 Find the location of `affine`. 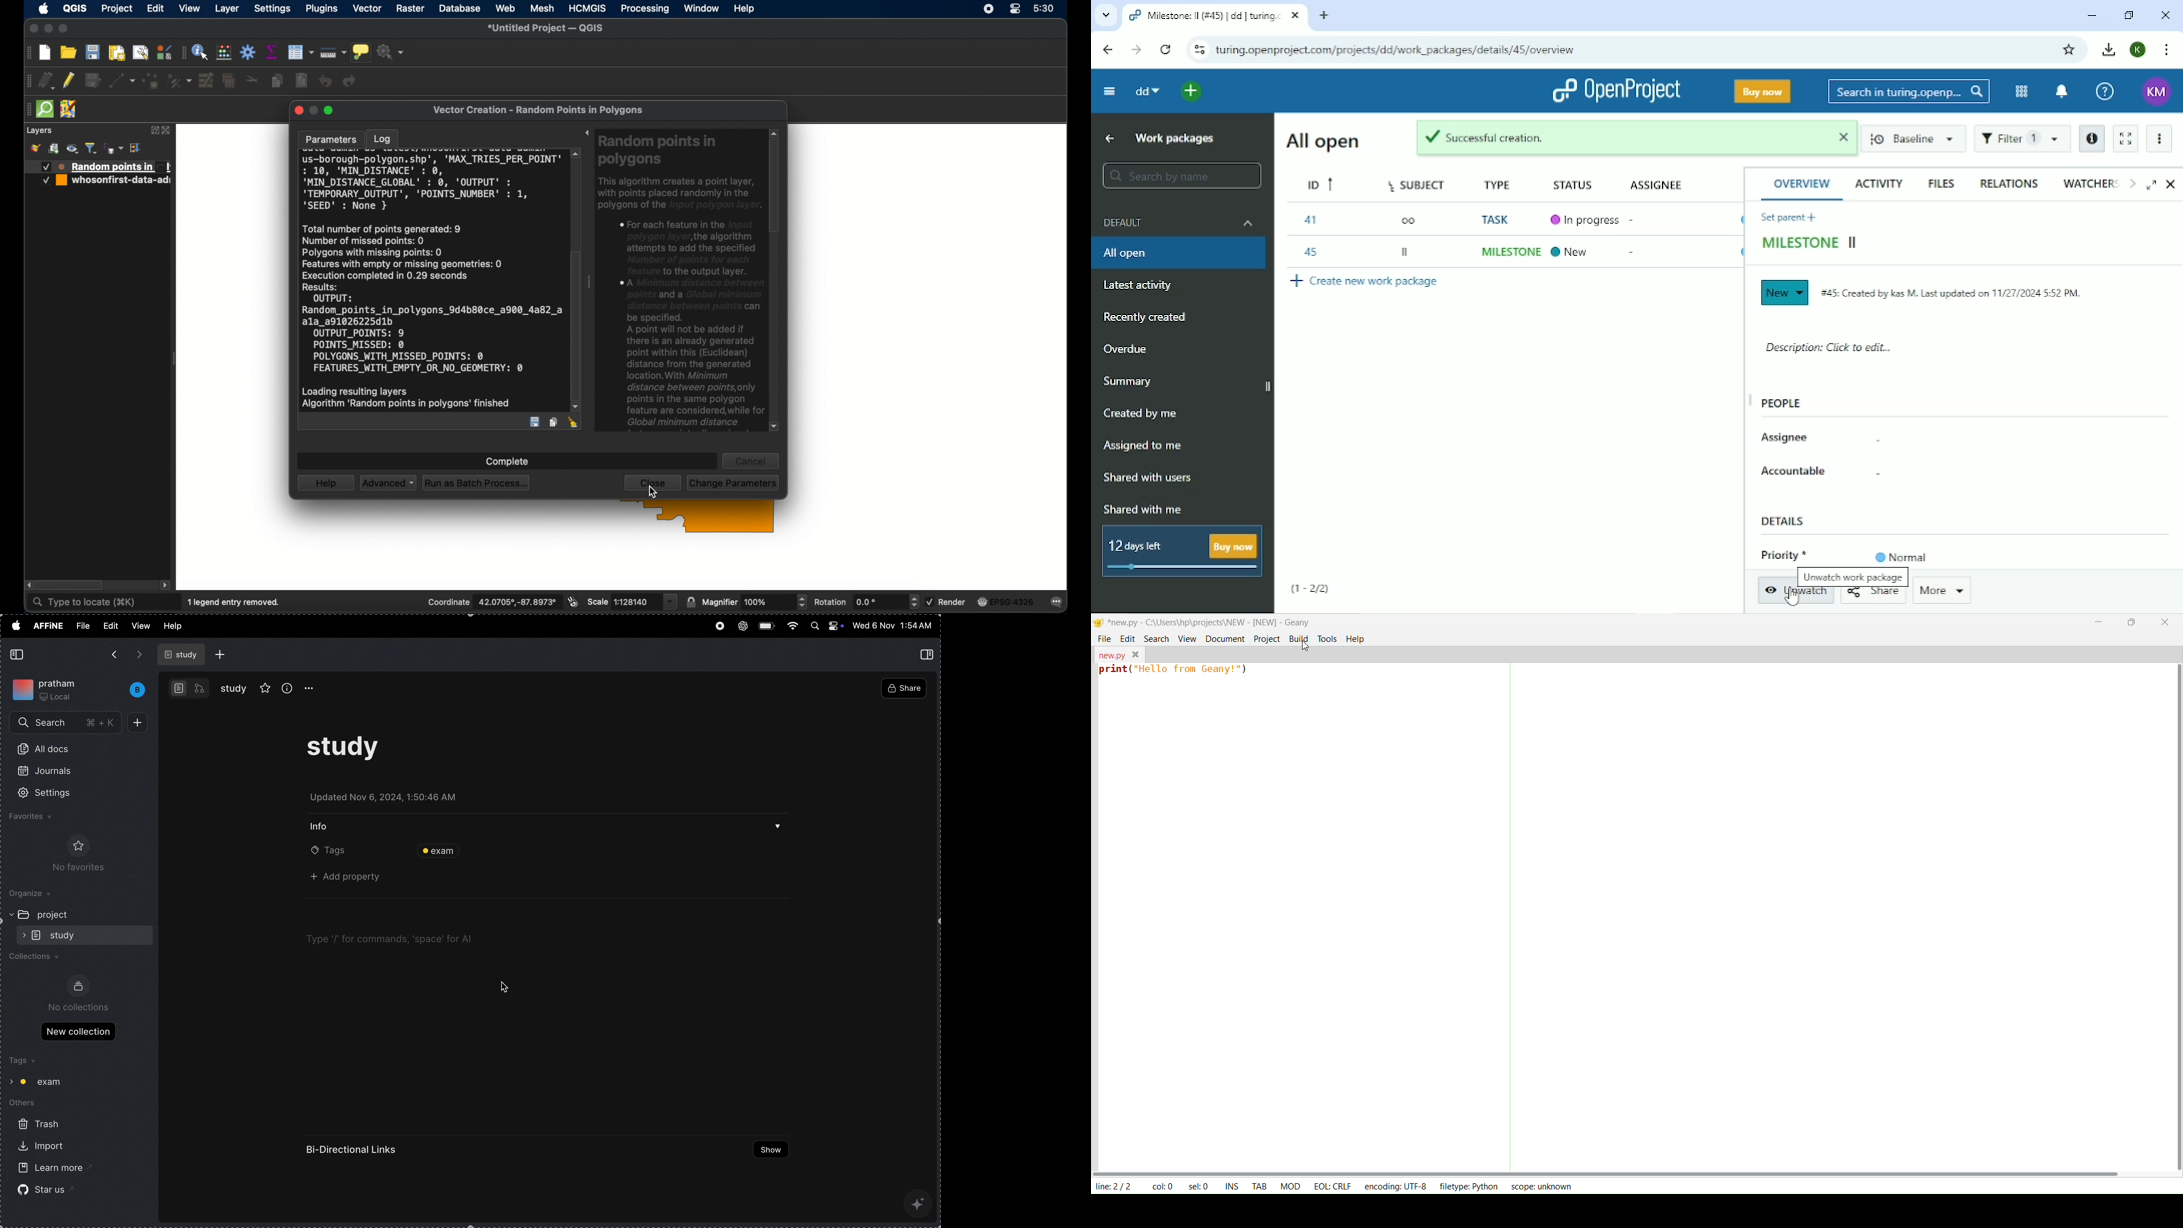

affine is located at coordinates (49, 627).